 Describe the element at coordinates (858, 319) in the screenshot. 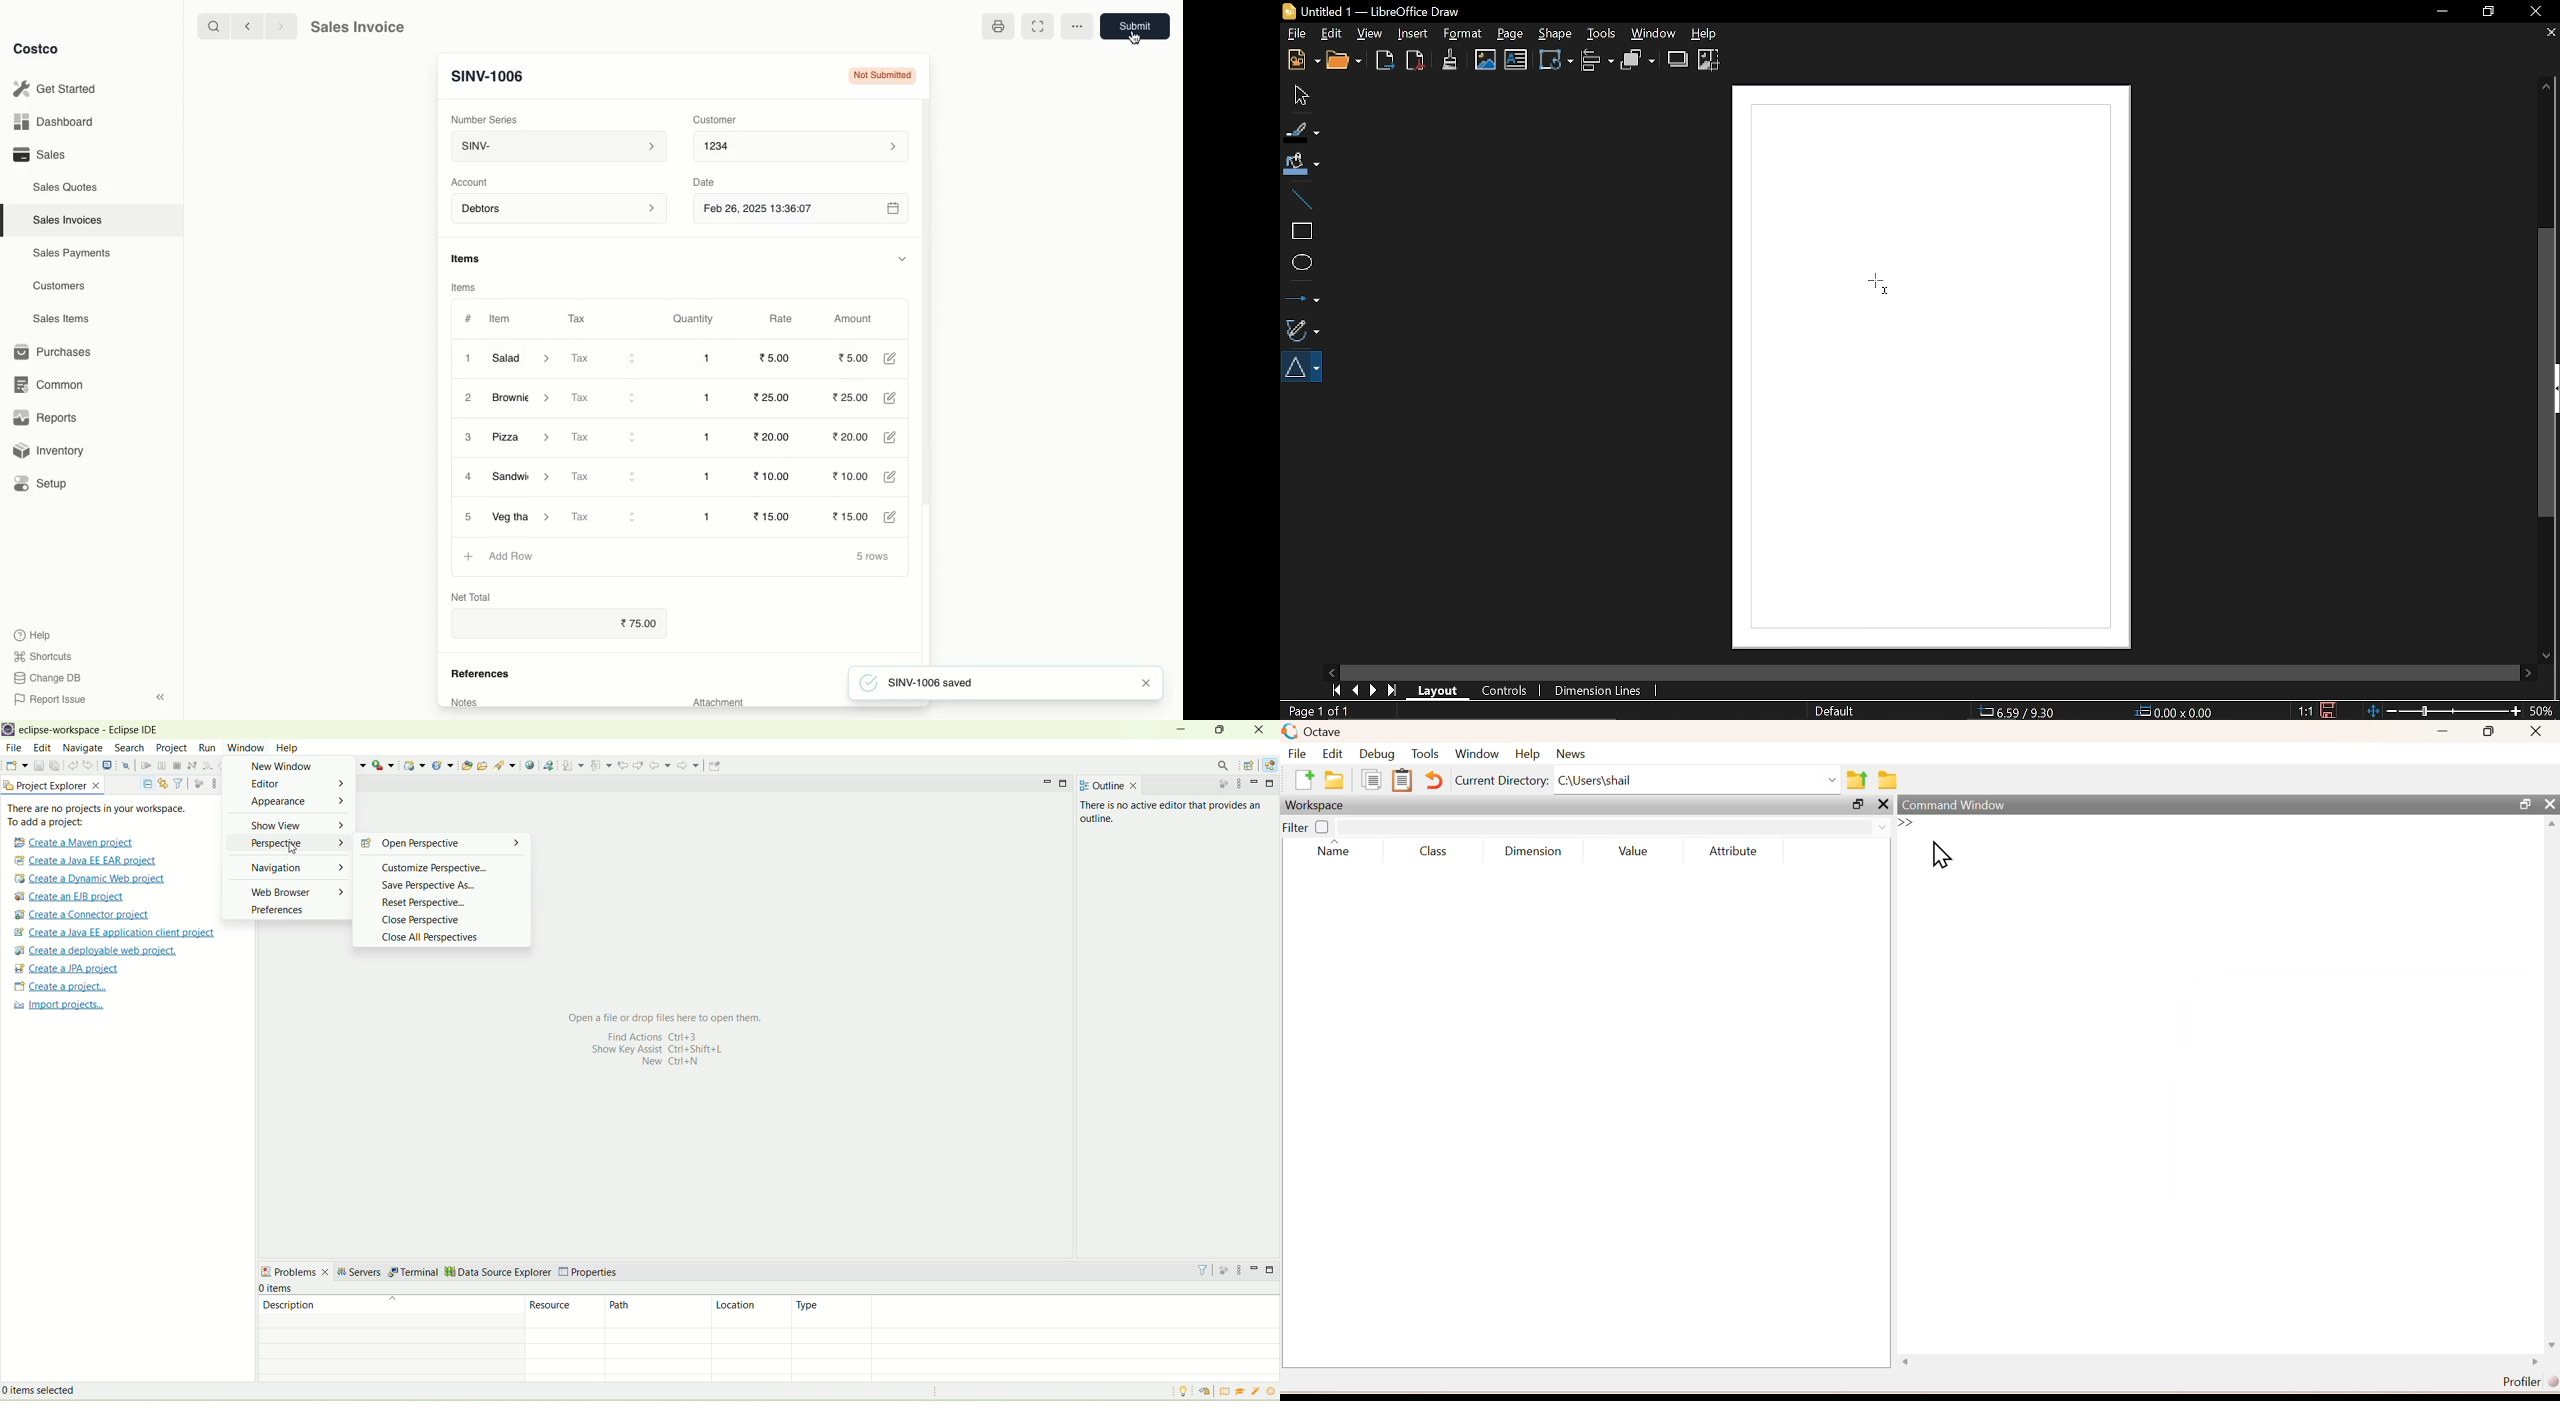

I see `Amount` at that location.